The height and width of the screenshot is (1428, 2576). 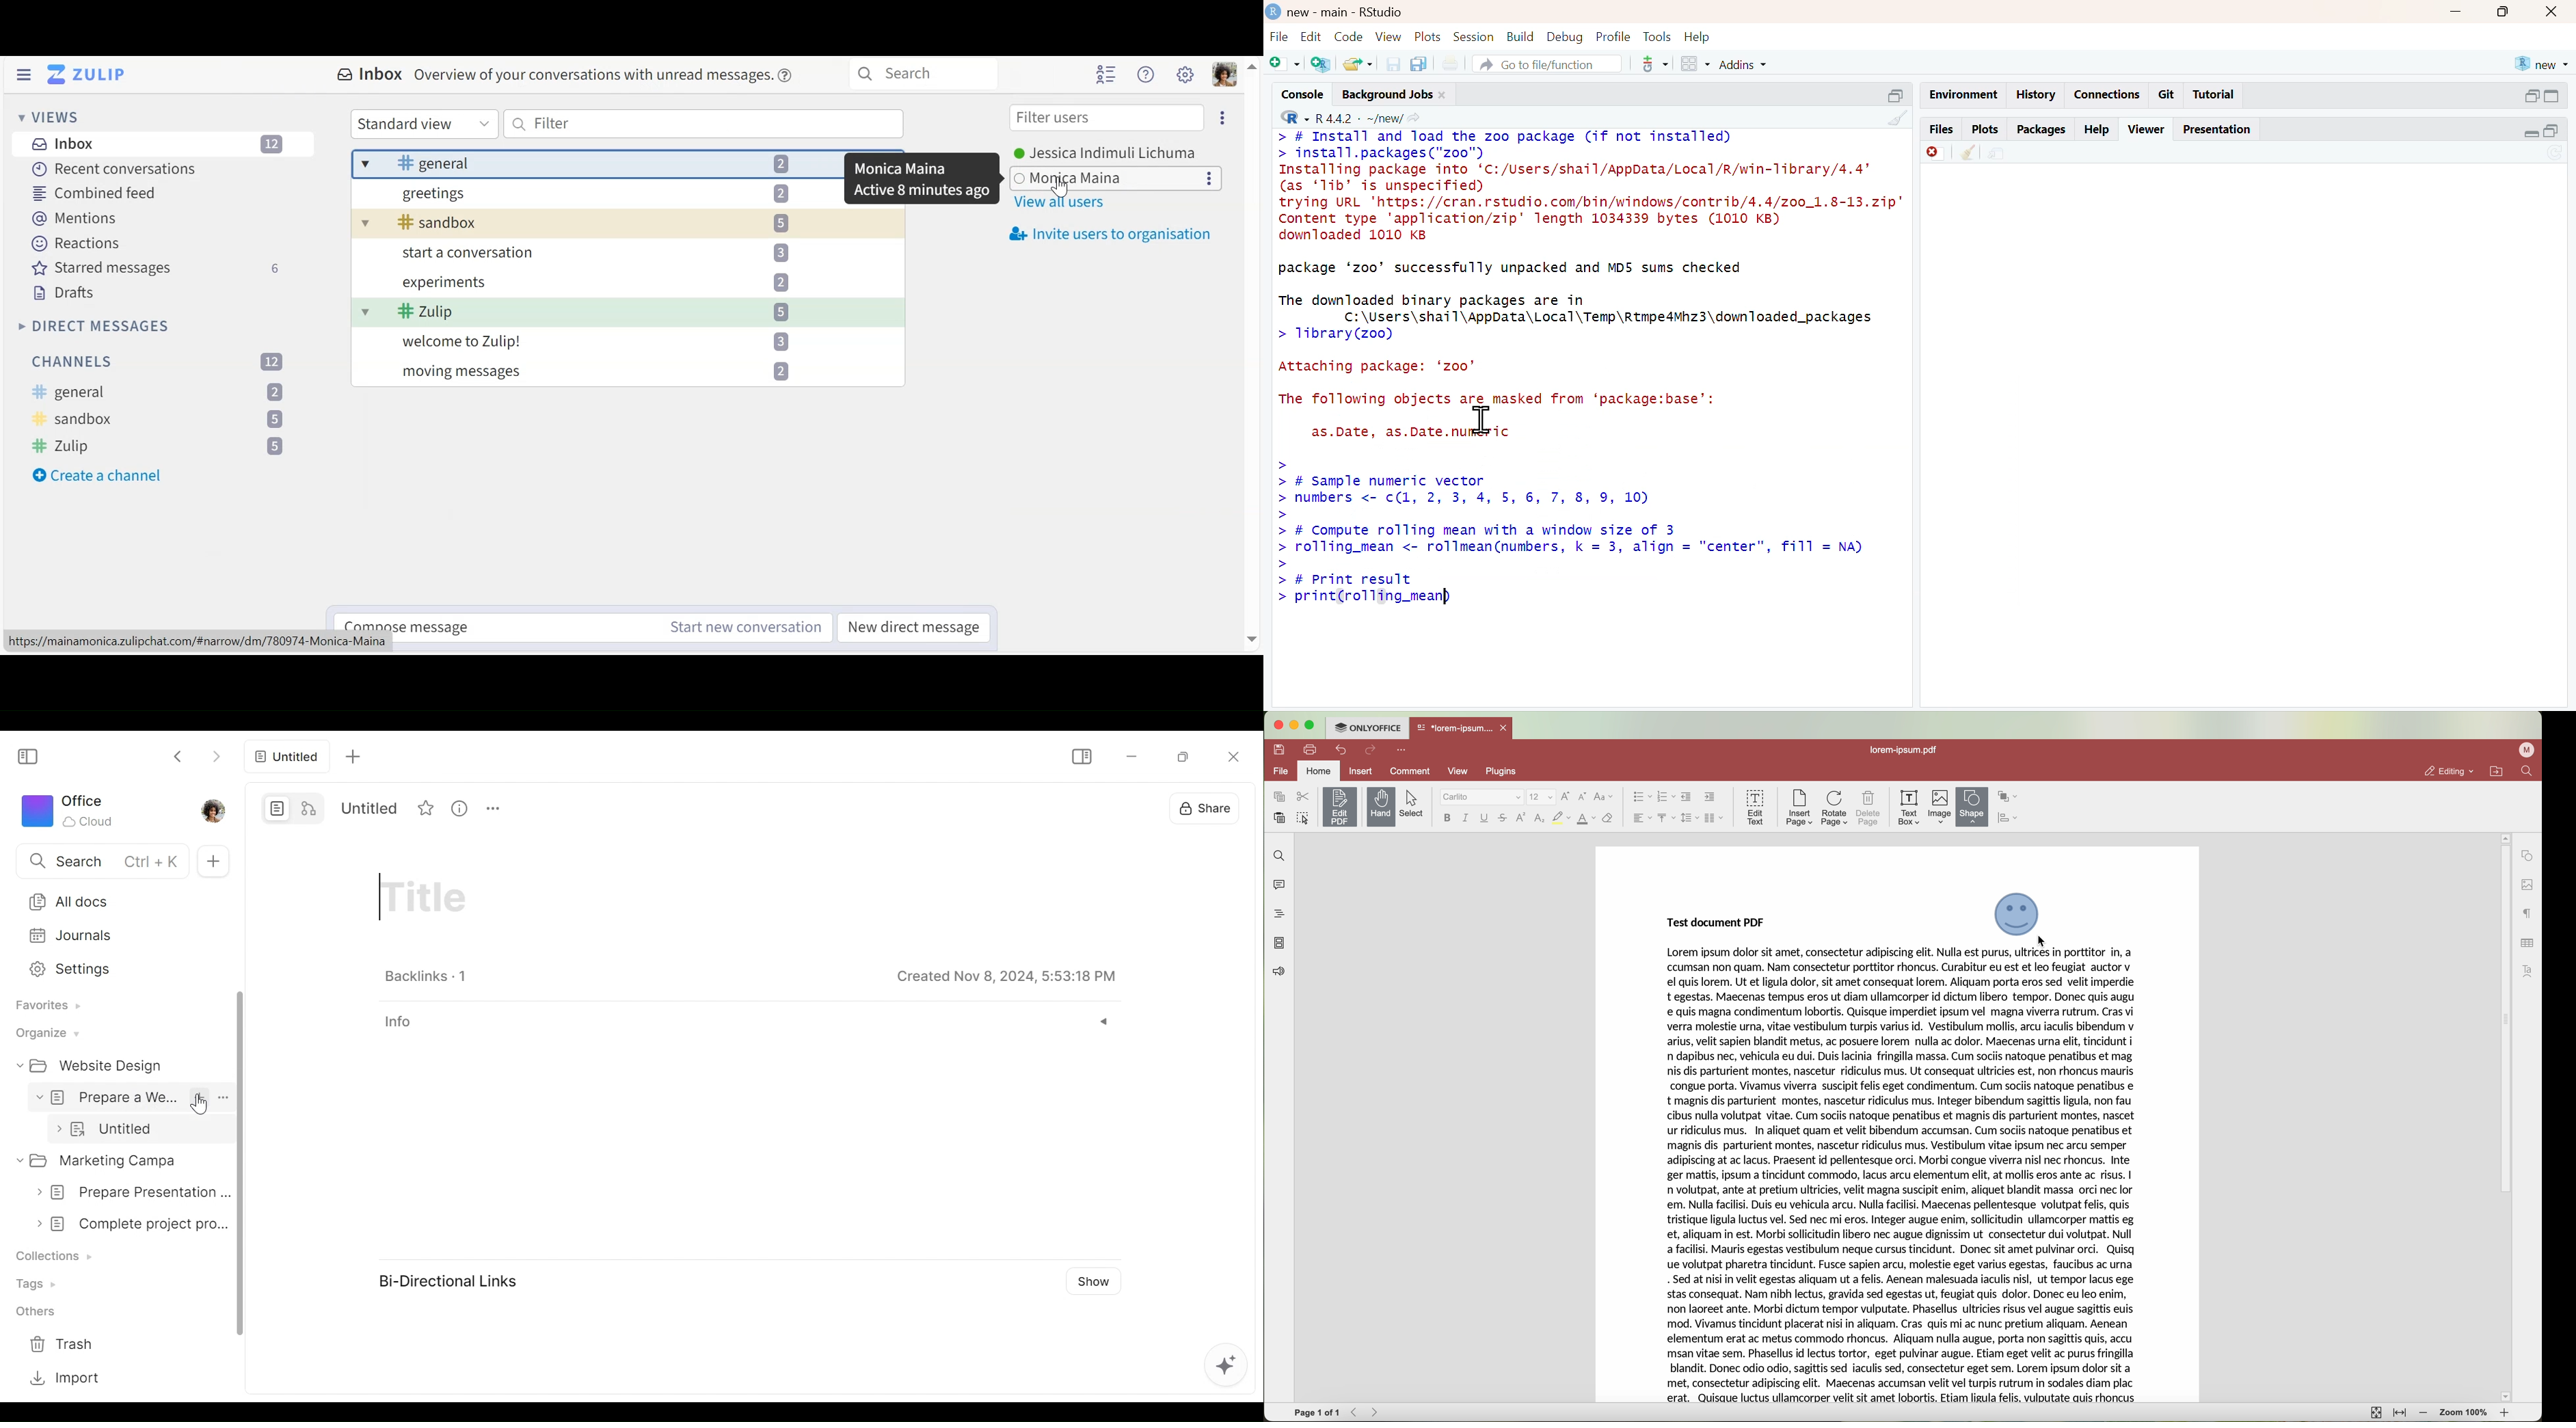 What do you see at coordinates (1311, 726) in the screenshot?
I see `maximize` at bounding box center [1311, 726].